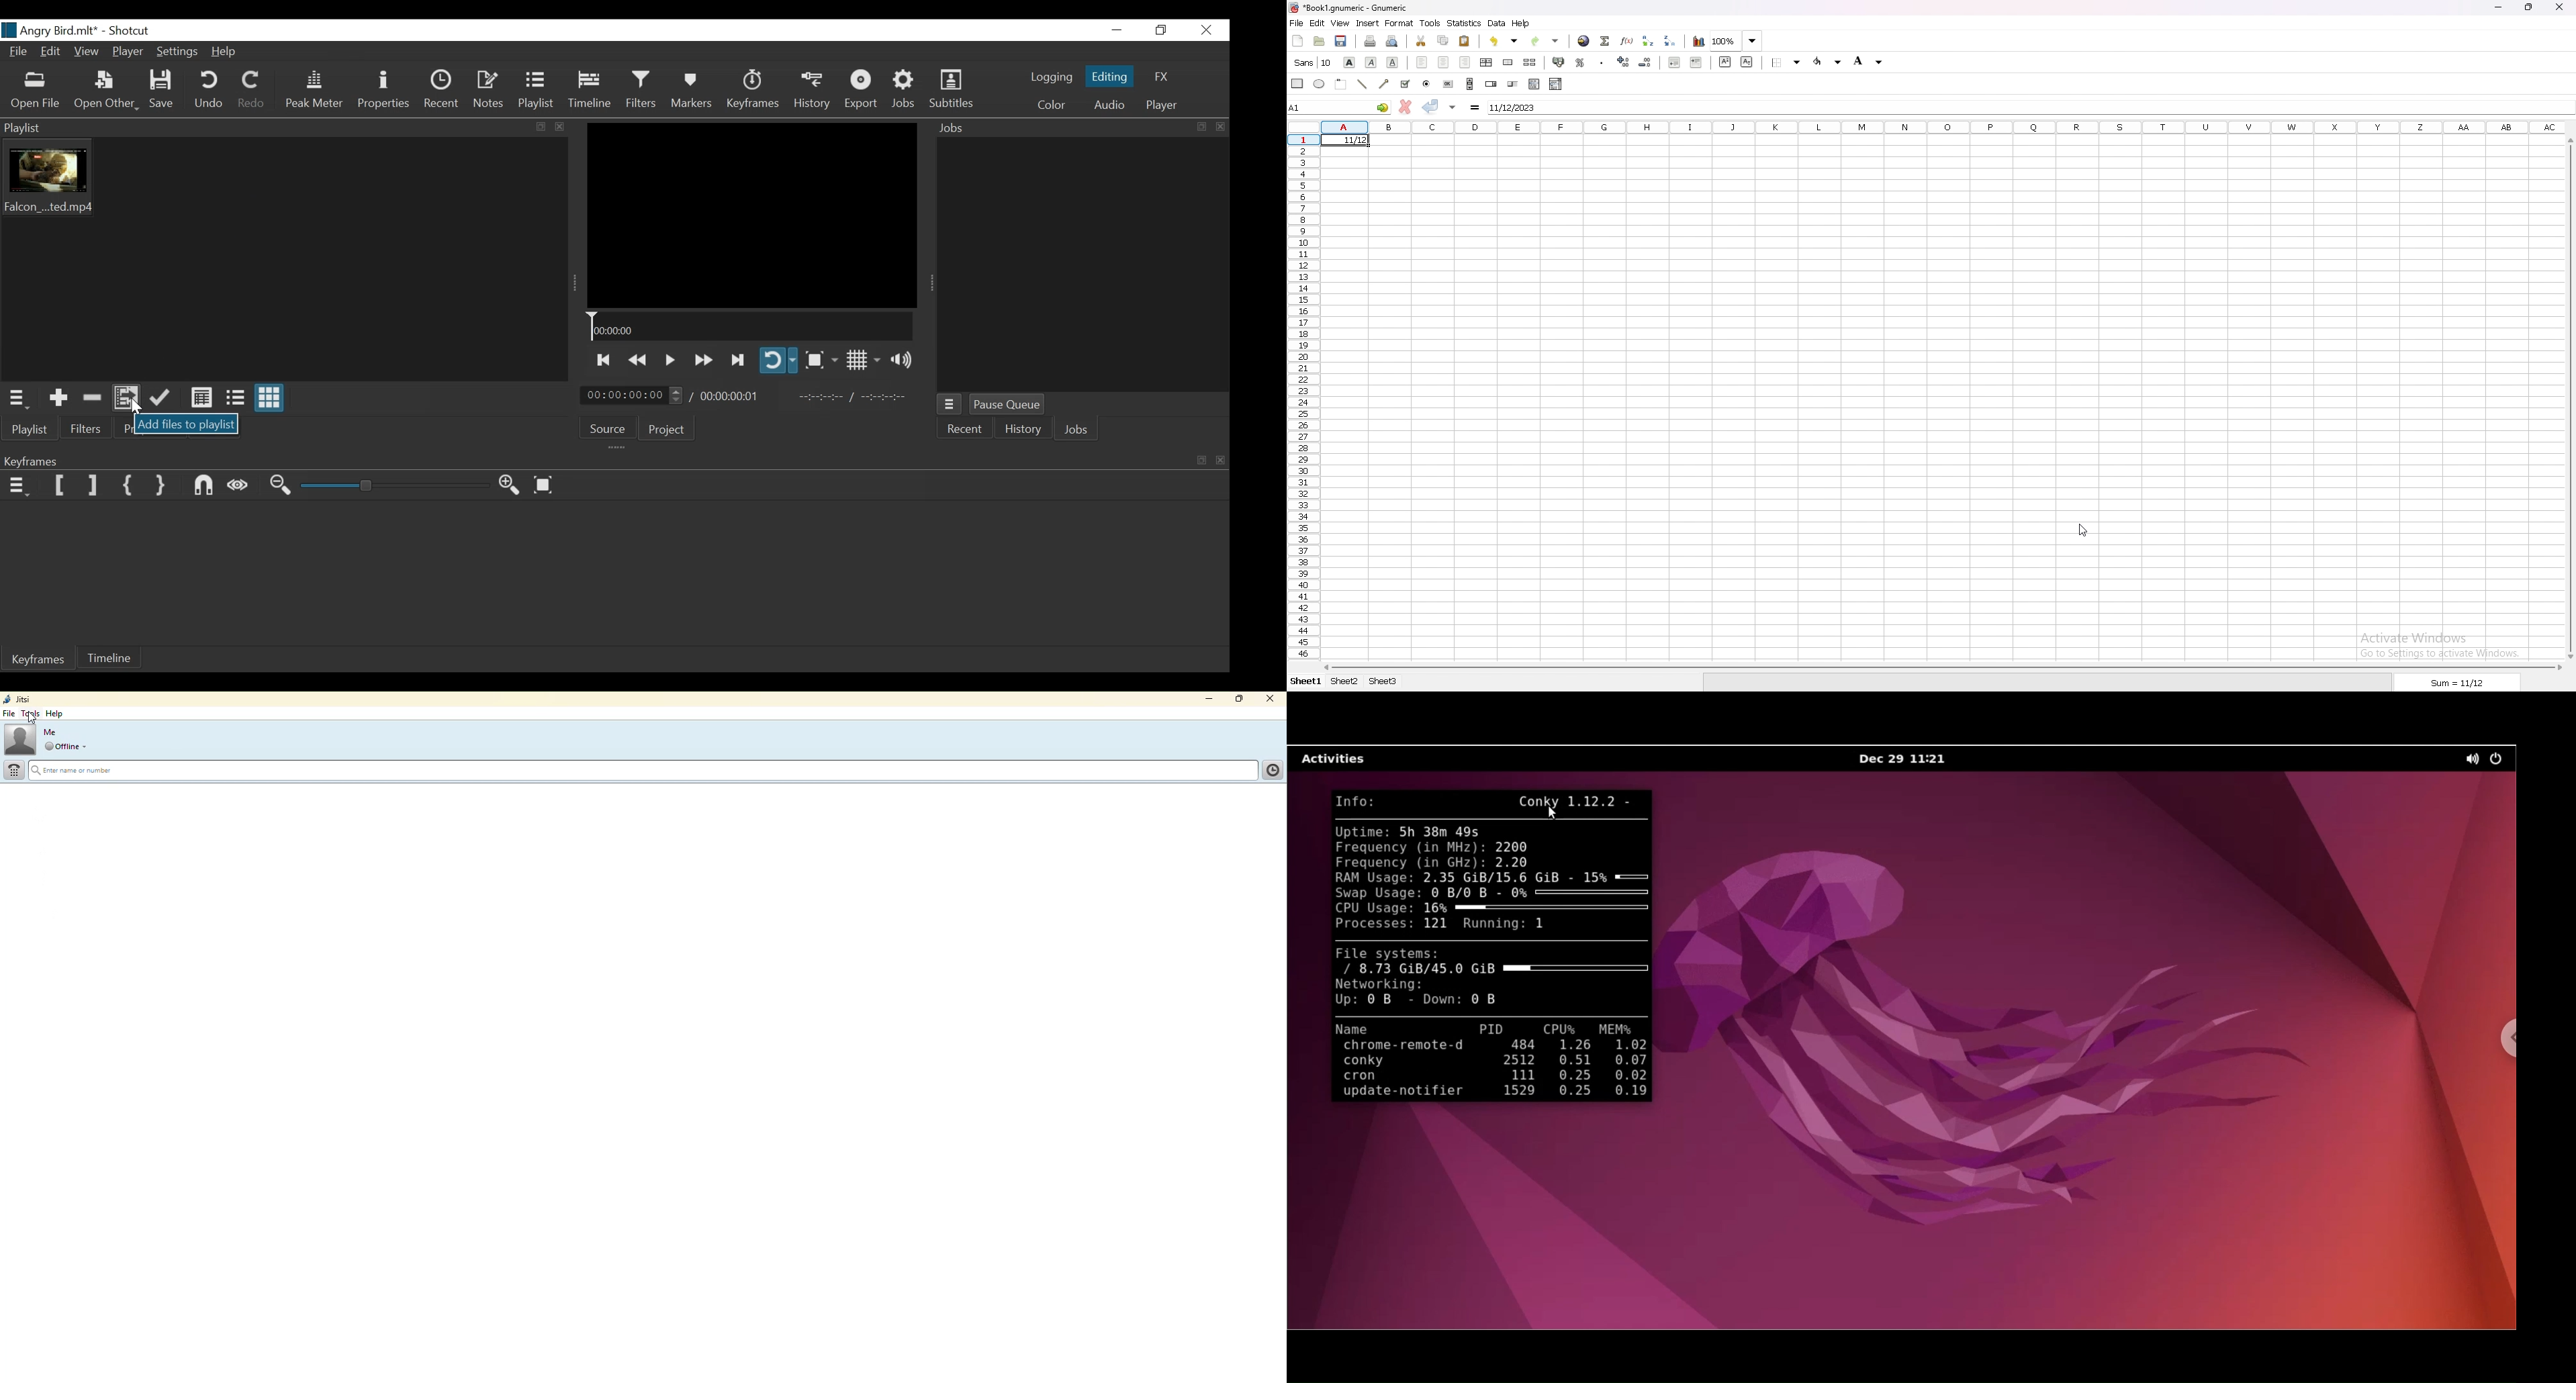 The image size is (2576, 1400). I want to click on Skip to the next point, so click(604, 360).